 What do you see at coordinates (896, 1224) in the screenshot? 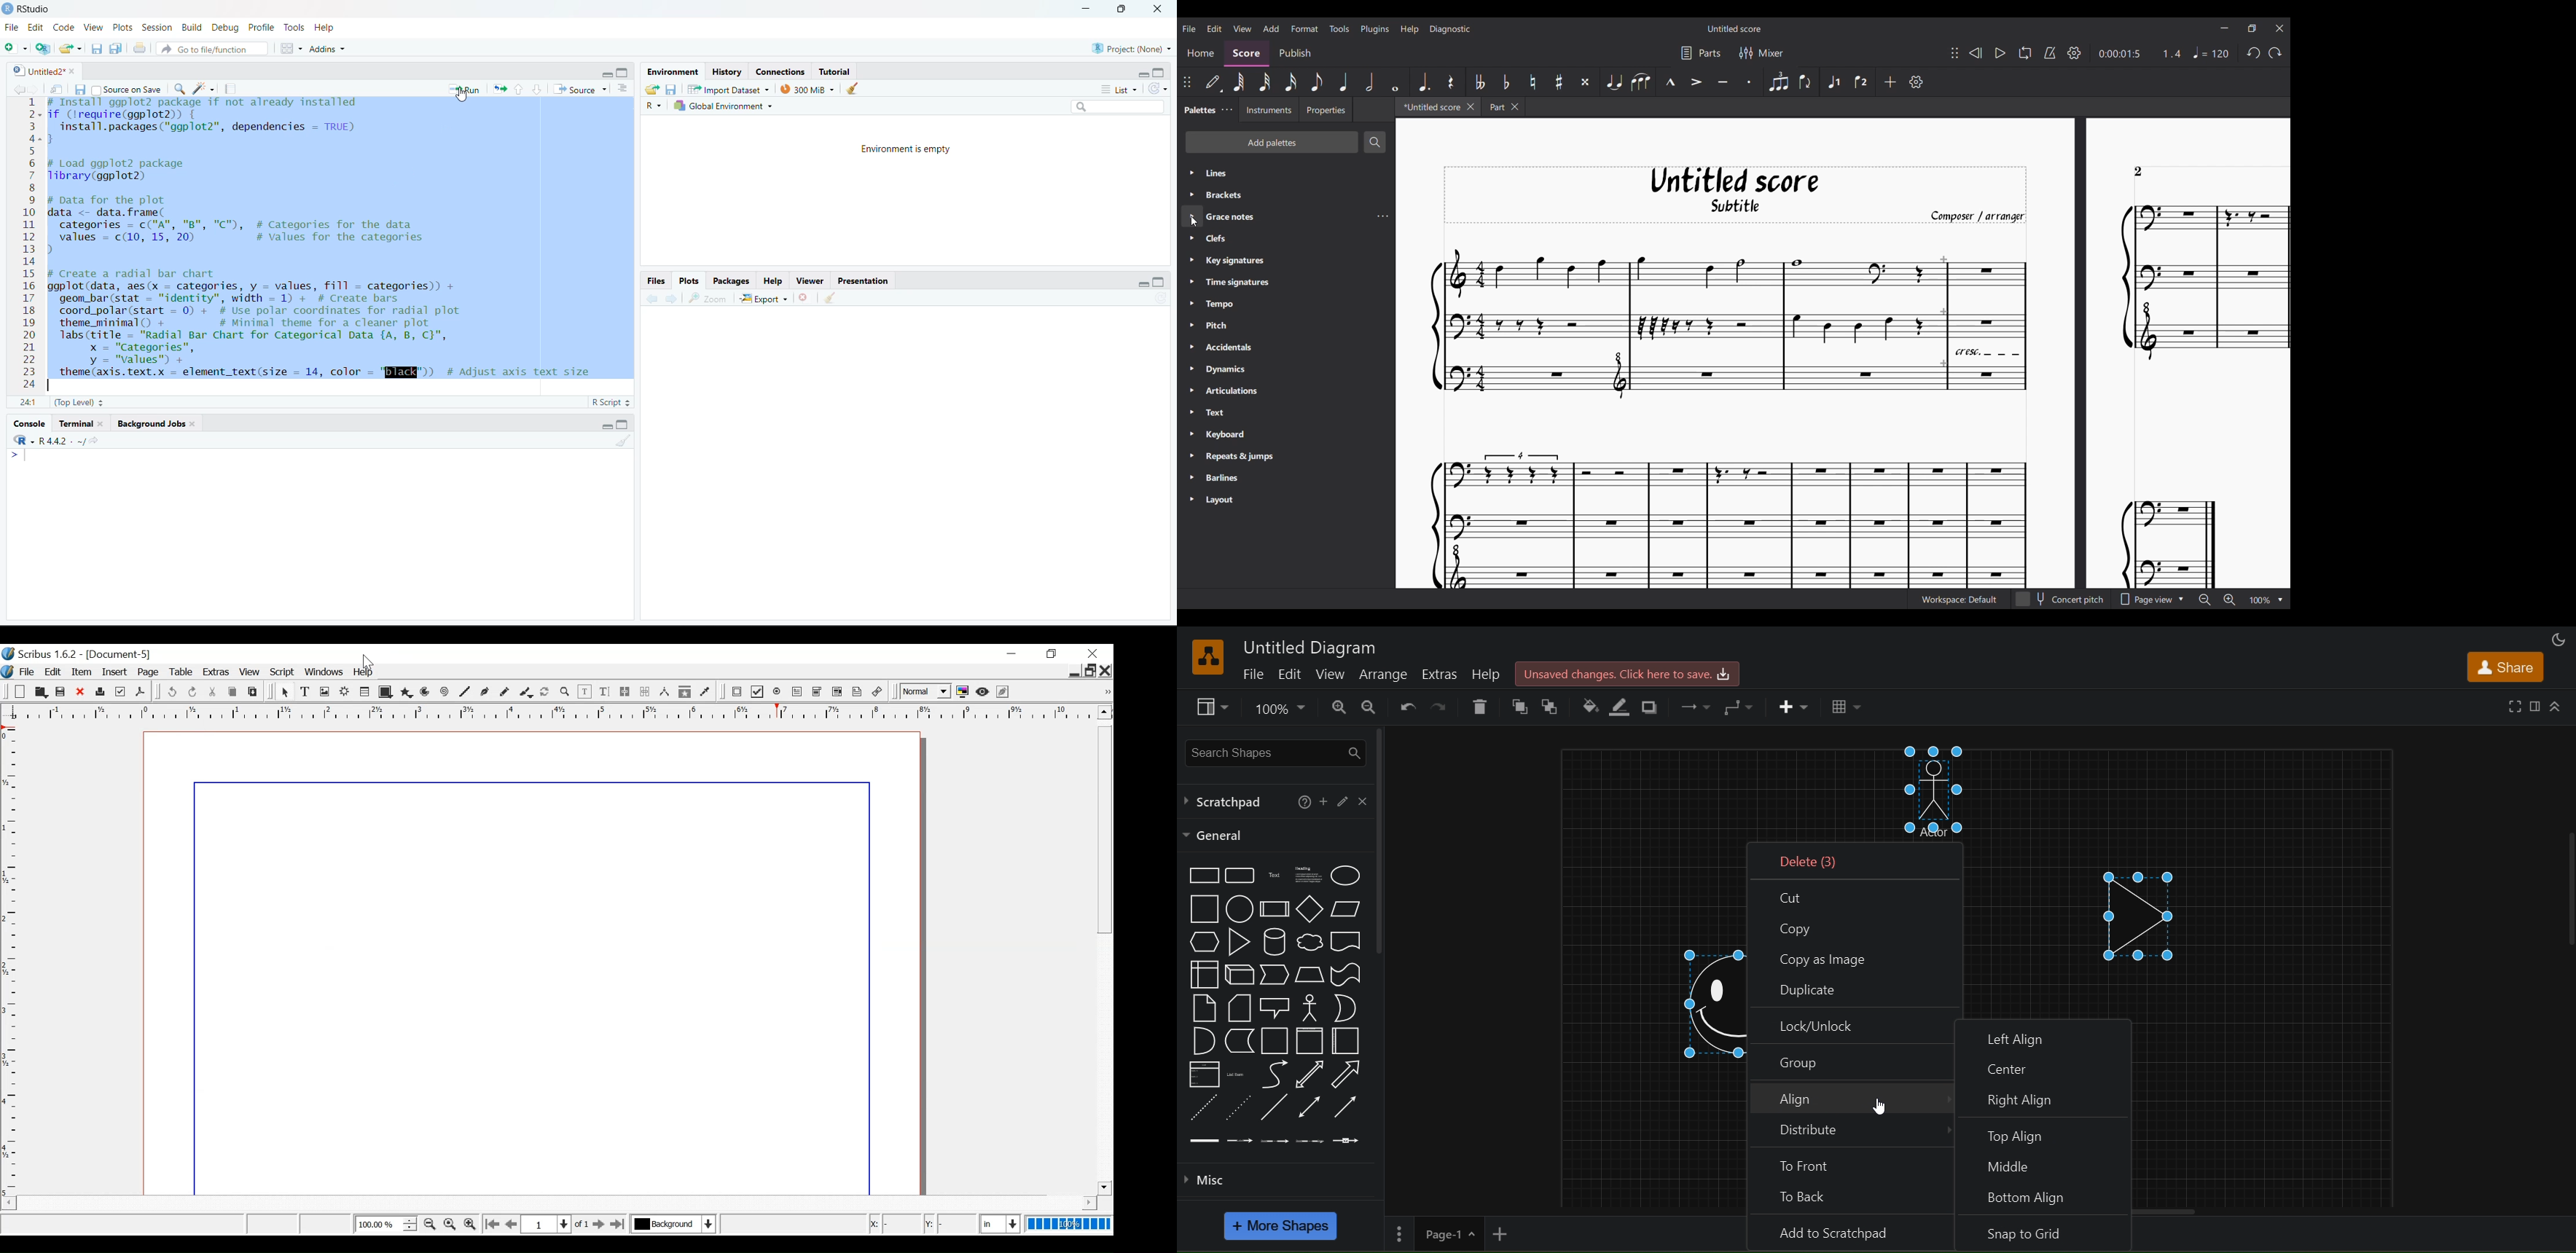
I see `X Coordinate` at bounding box center [896, 1224].